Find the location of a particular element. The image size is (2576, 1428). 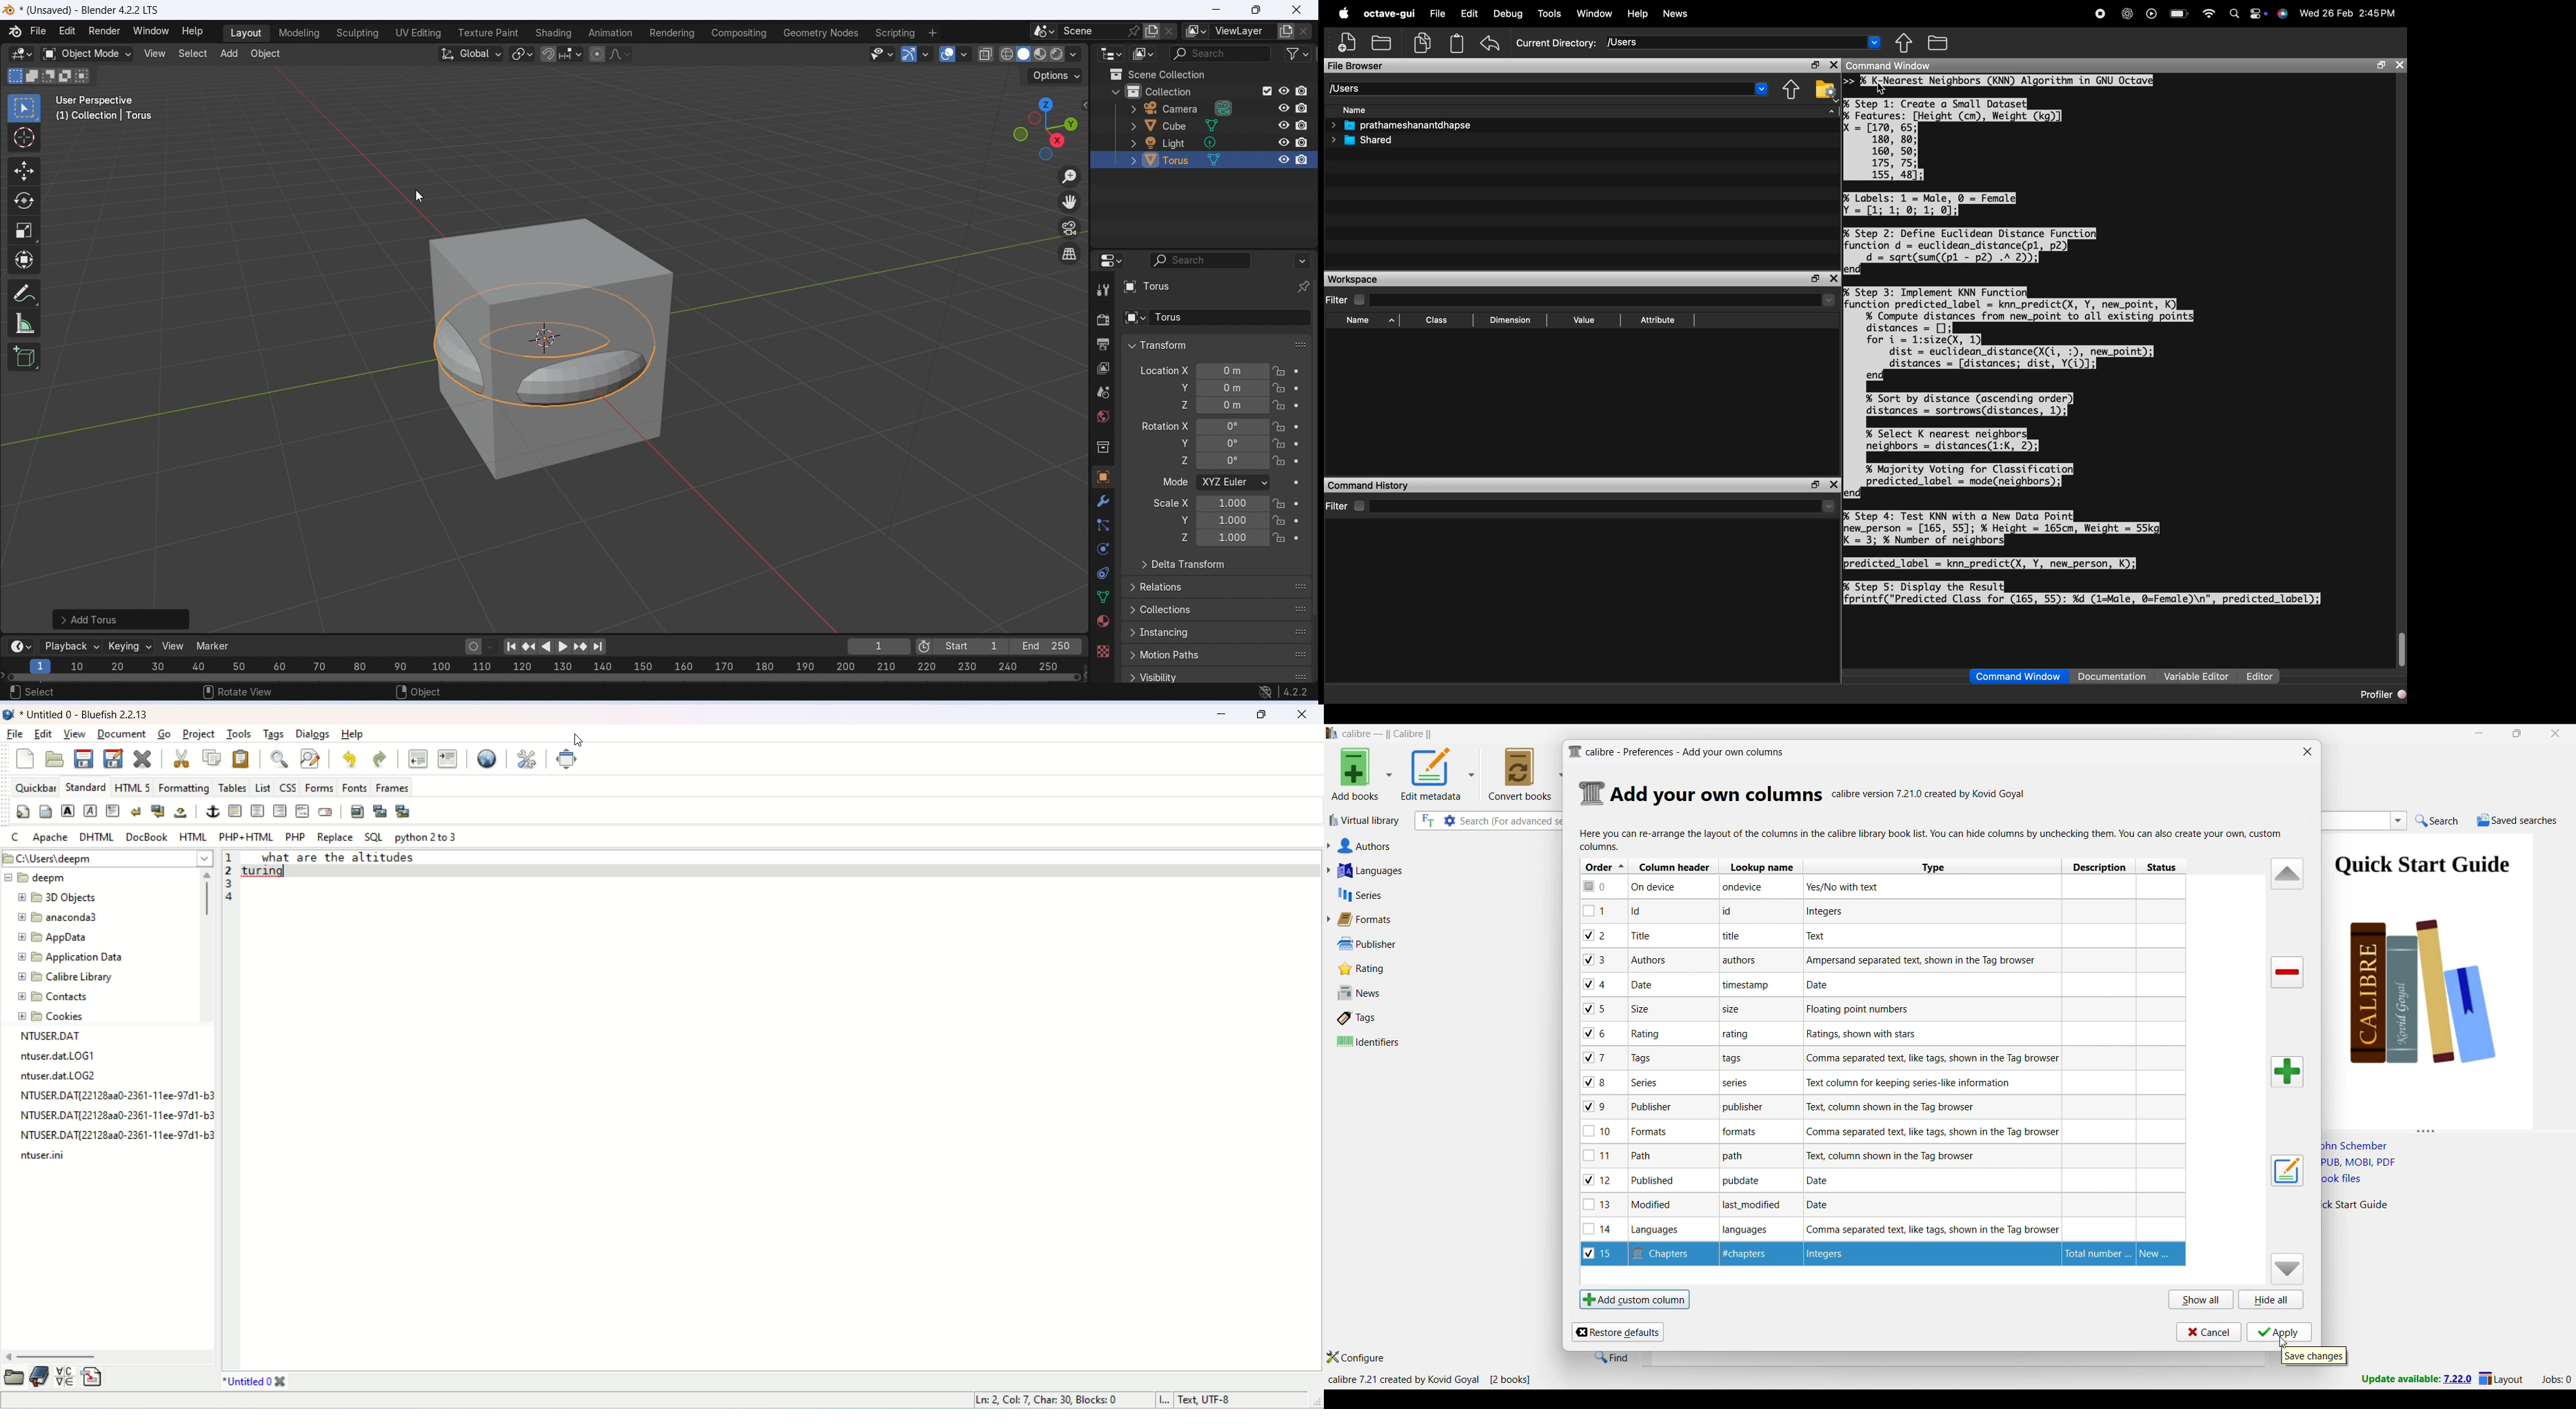

checkbox - 1 is located at coordinates (1596, 911).